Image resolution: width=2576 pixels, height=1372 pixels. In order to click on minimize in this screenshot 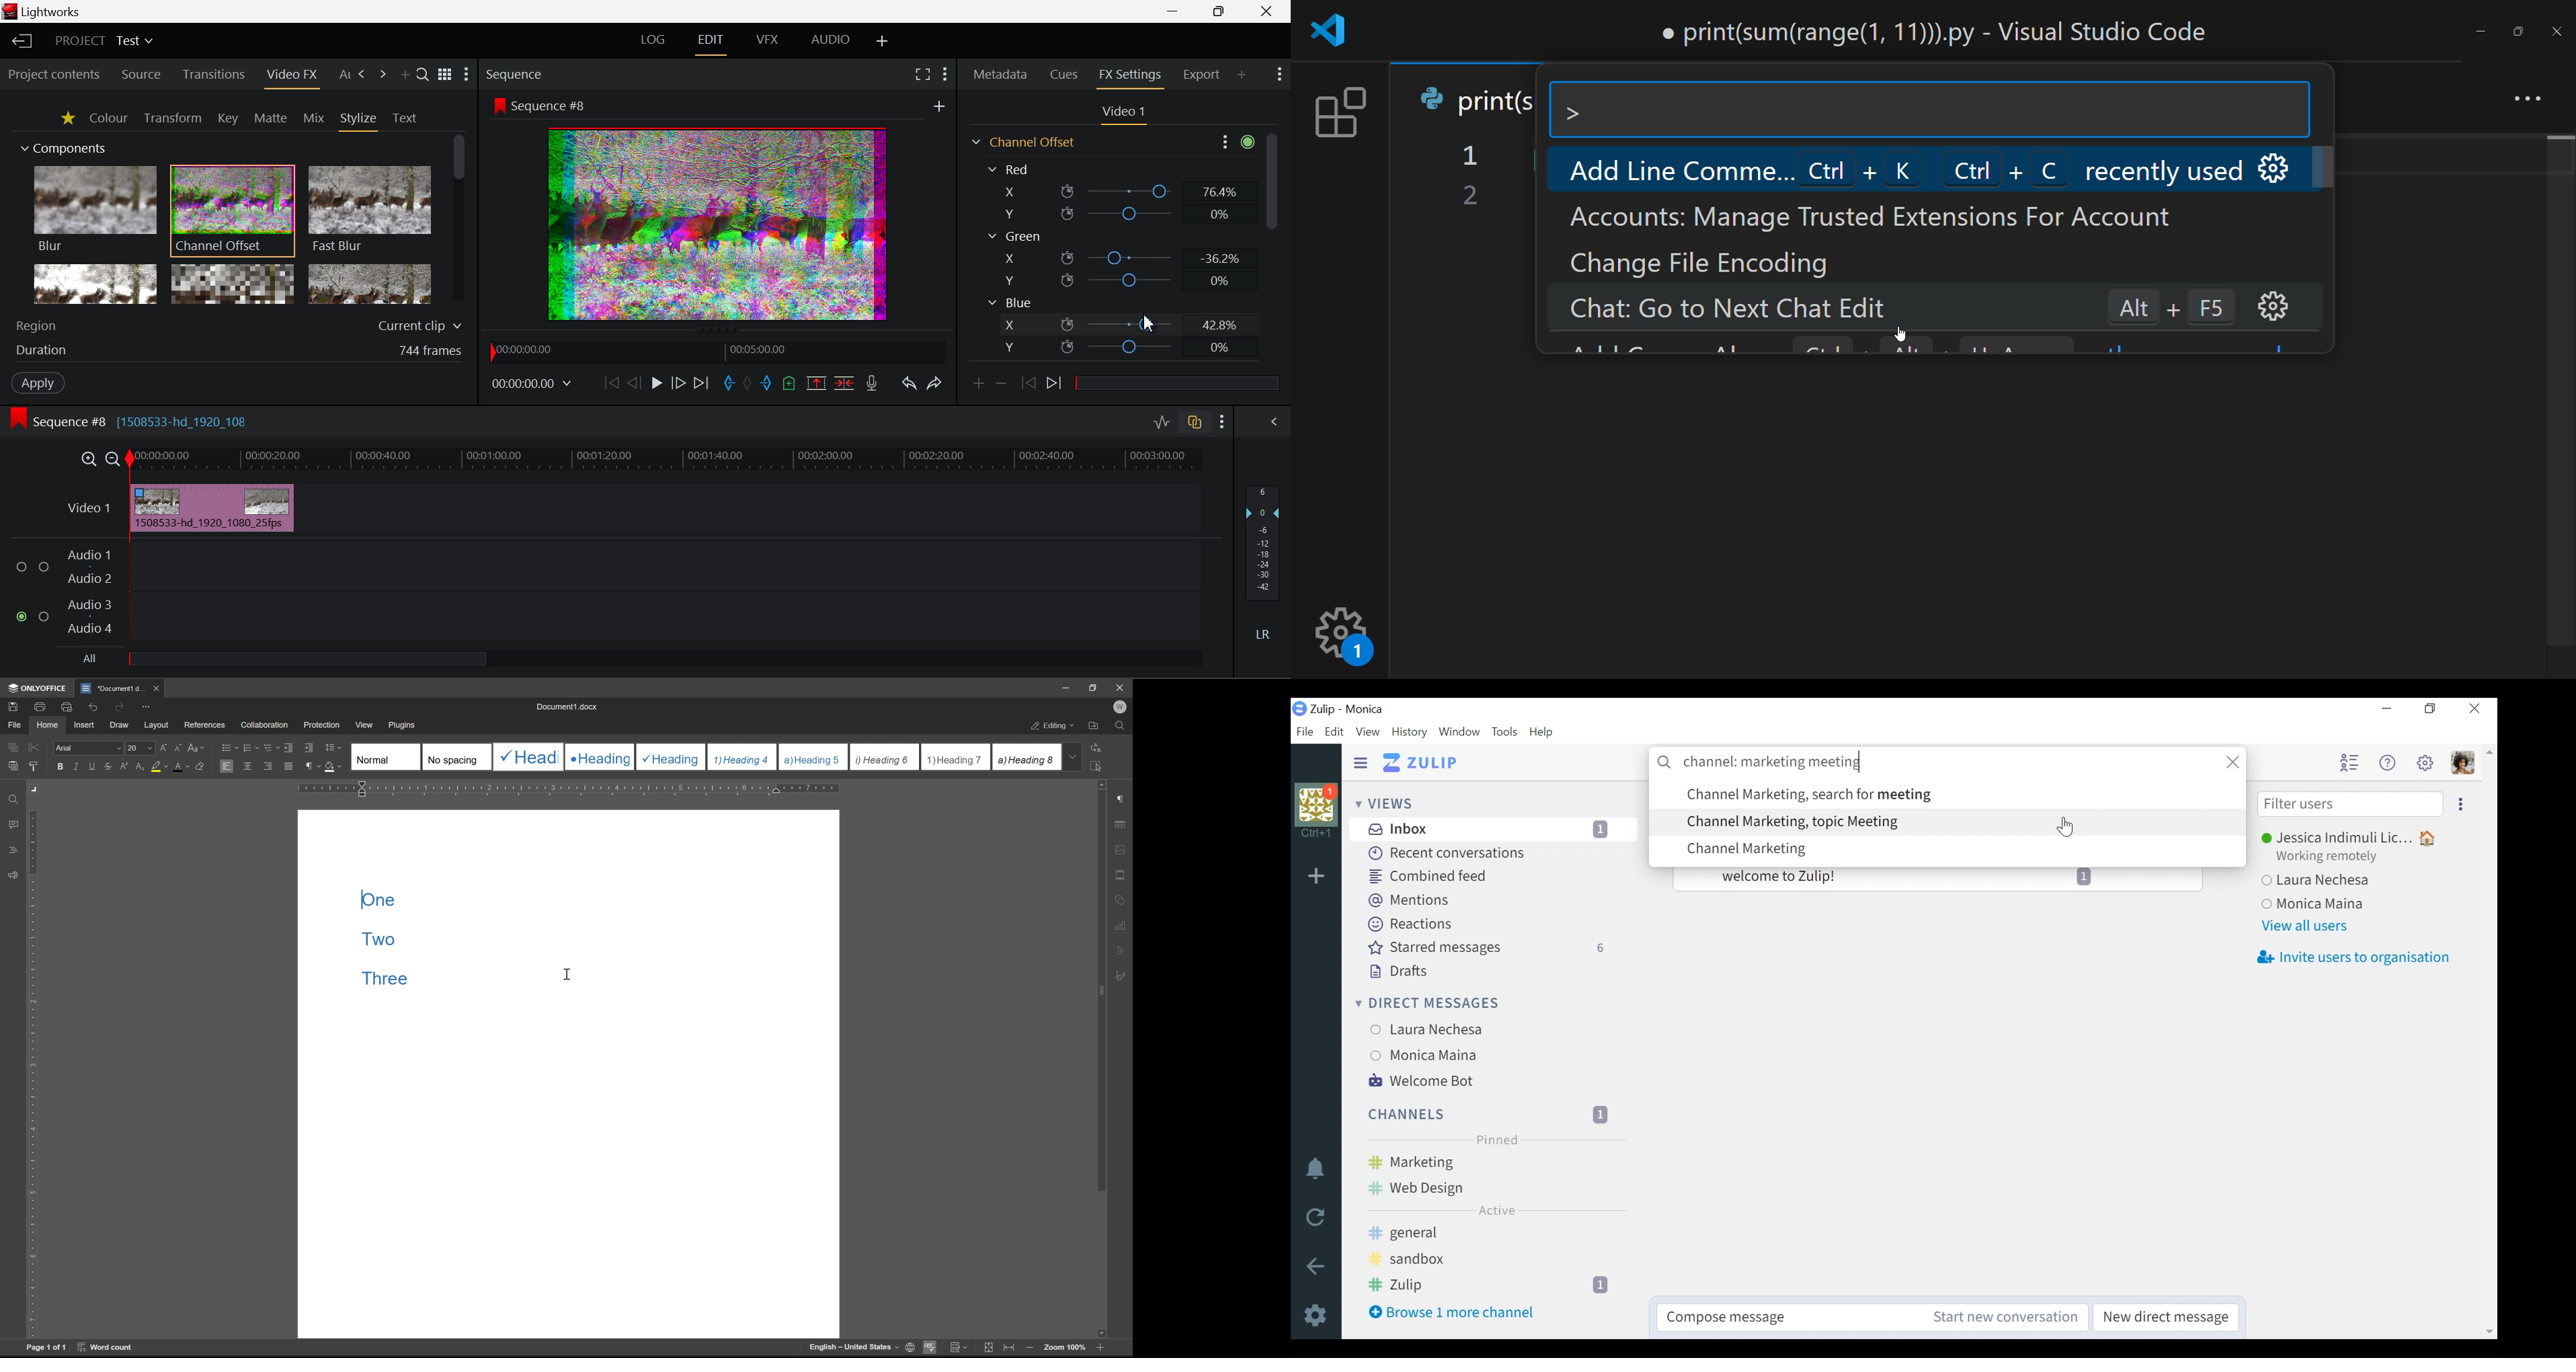, I will do `click(1067, 688)`.